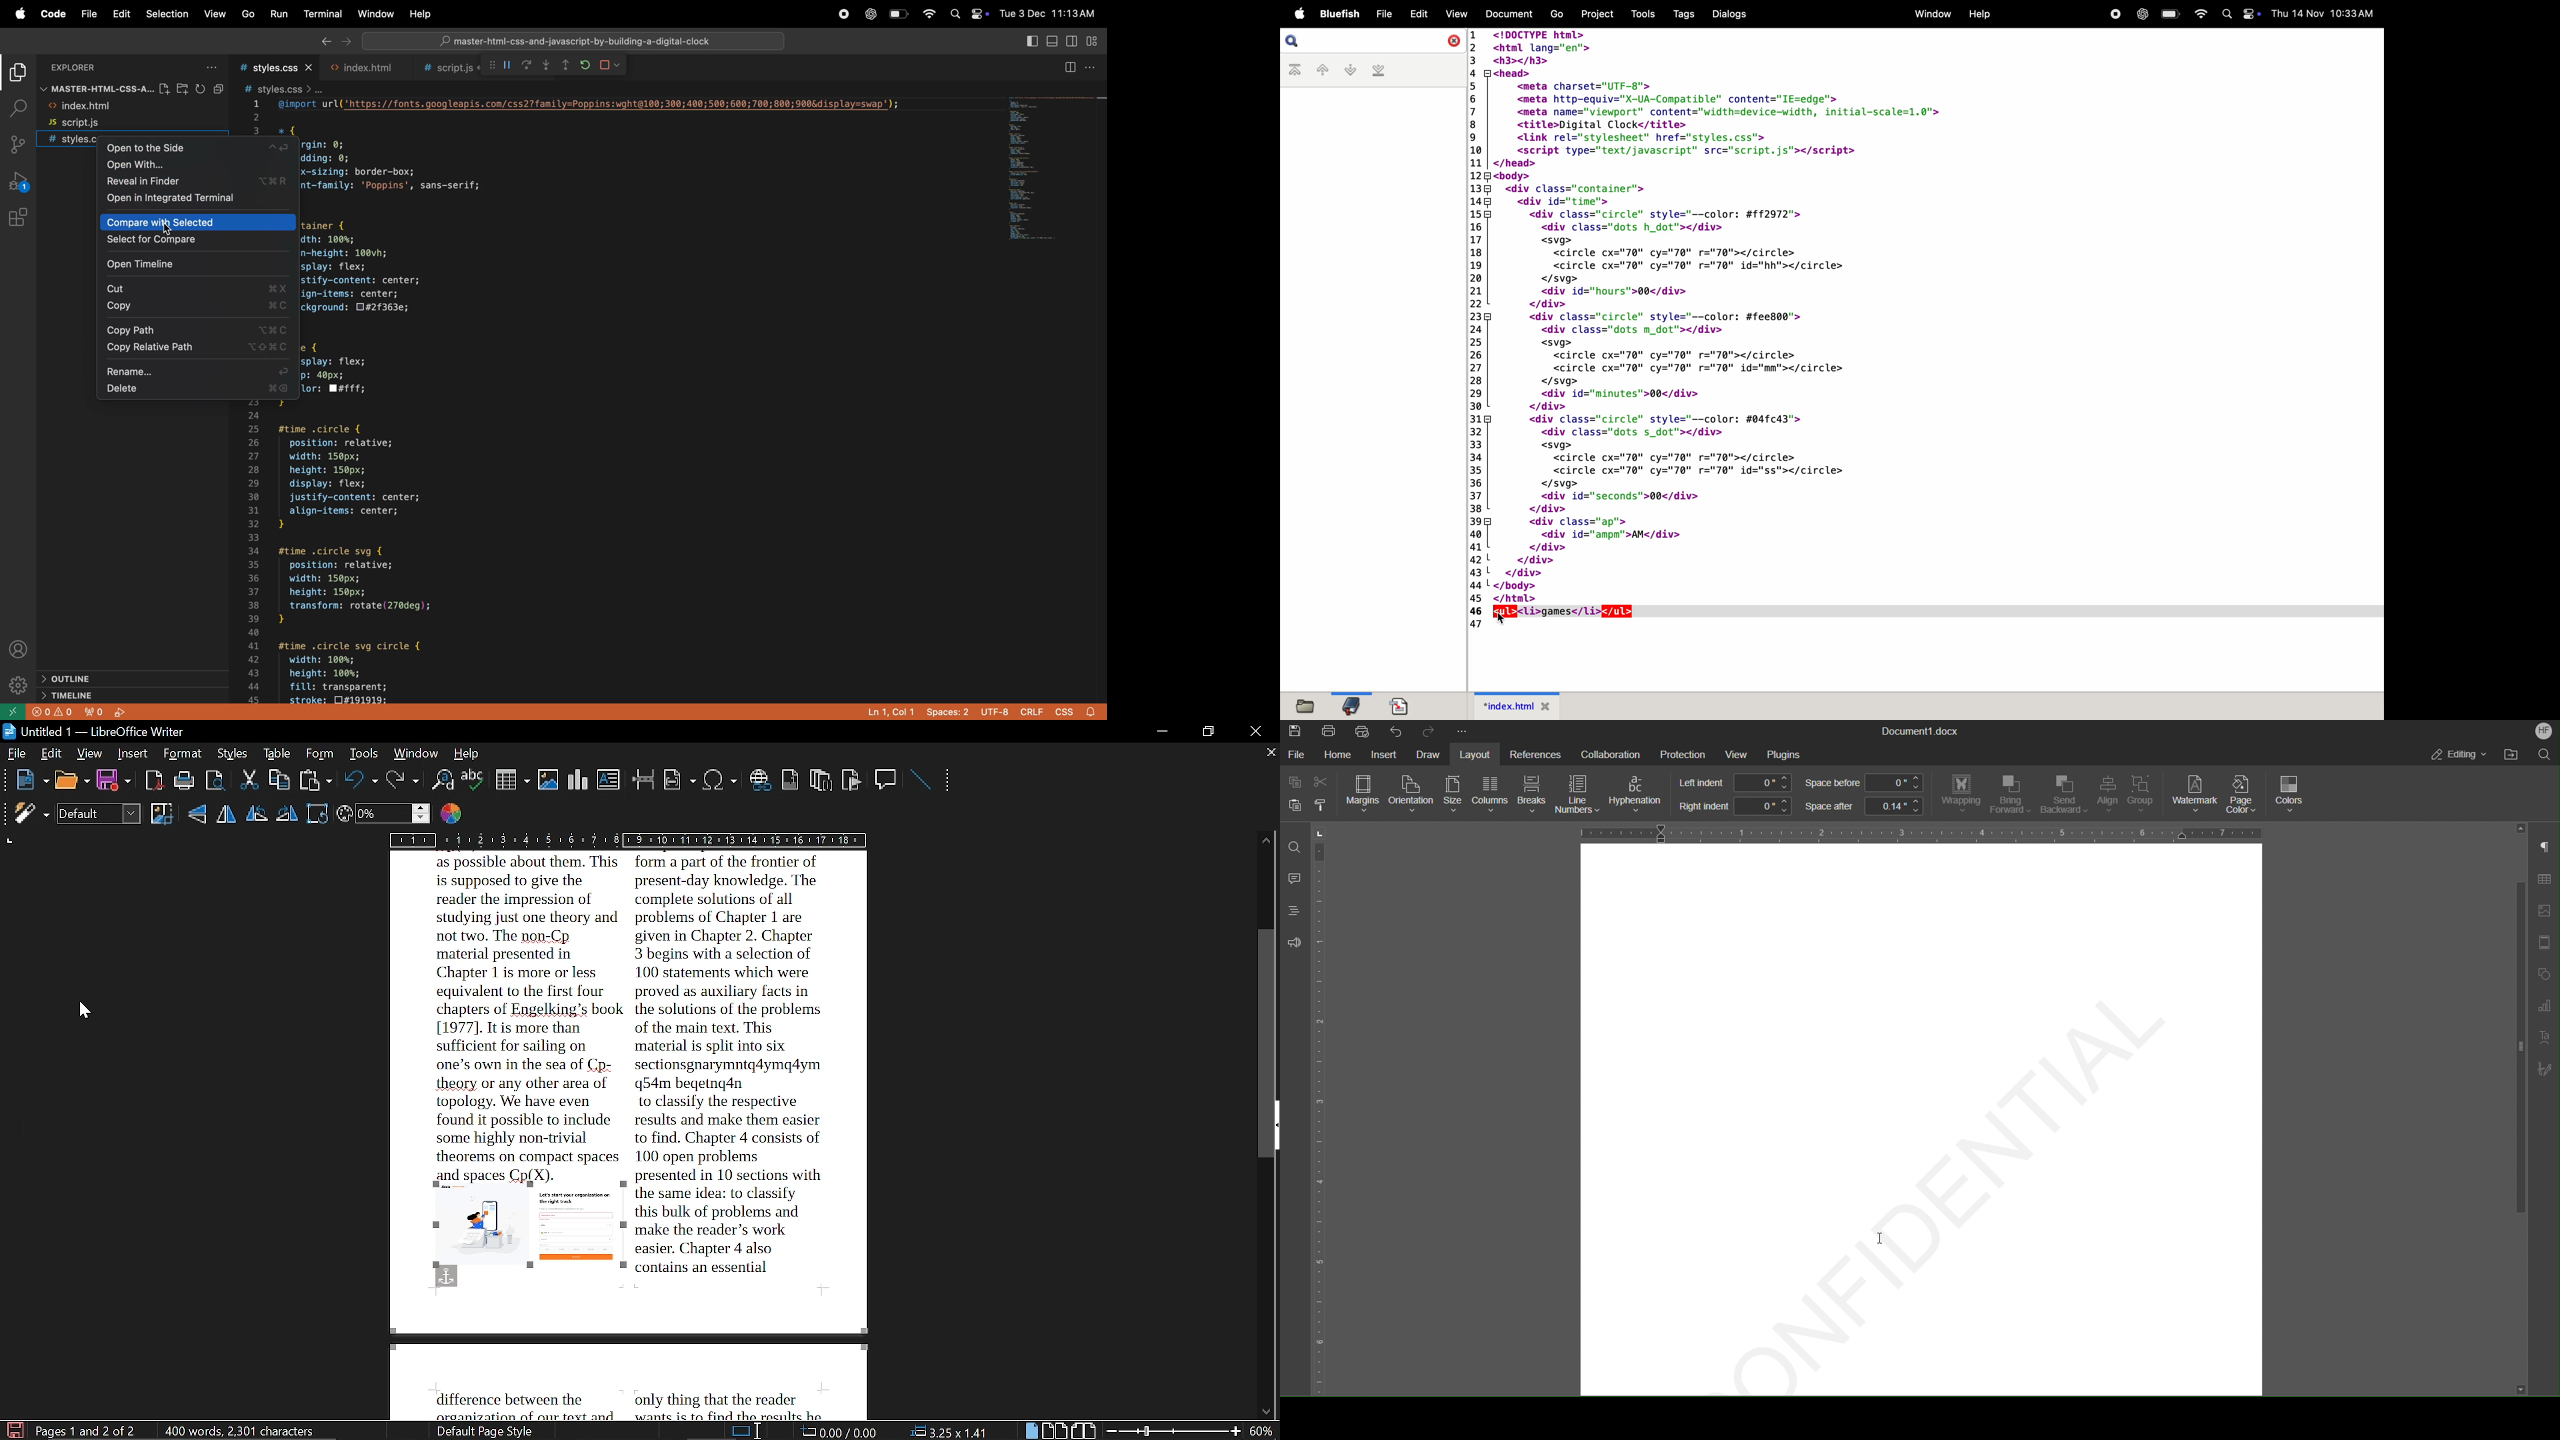 Image resolution: width=2576 pixels, height=1456 pixels. What do you see at coordinates (197, 389) in the screenshot?
I see `delete` at bounding box center [197, 389].